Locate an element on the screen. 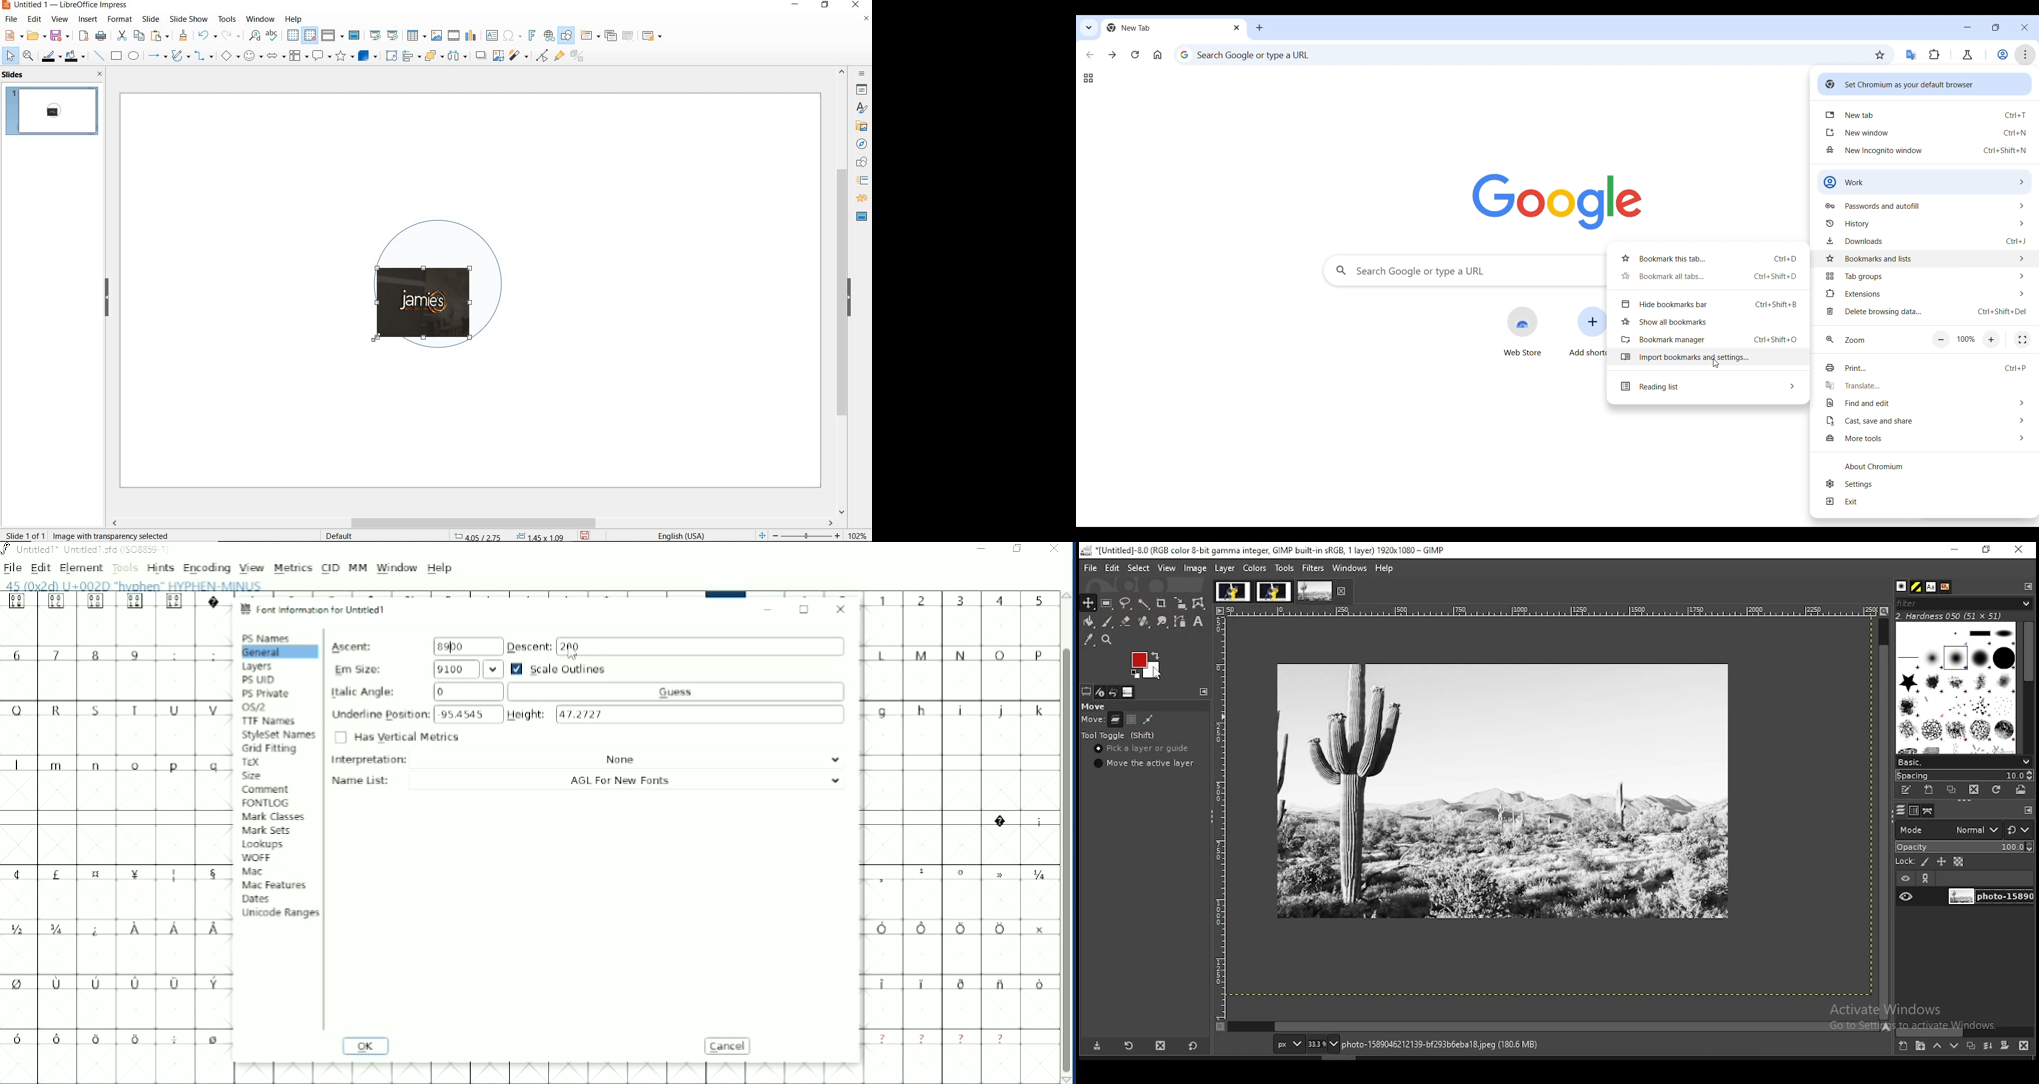  select is located at coordinates (11, 56).